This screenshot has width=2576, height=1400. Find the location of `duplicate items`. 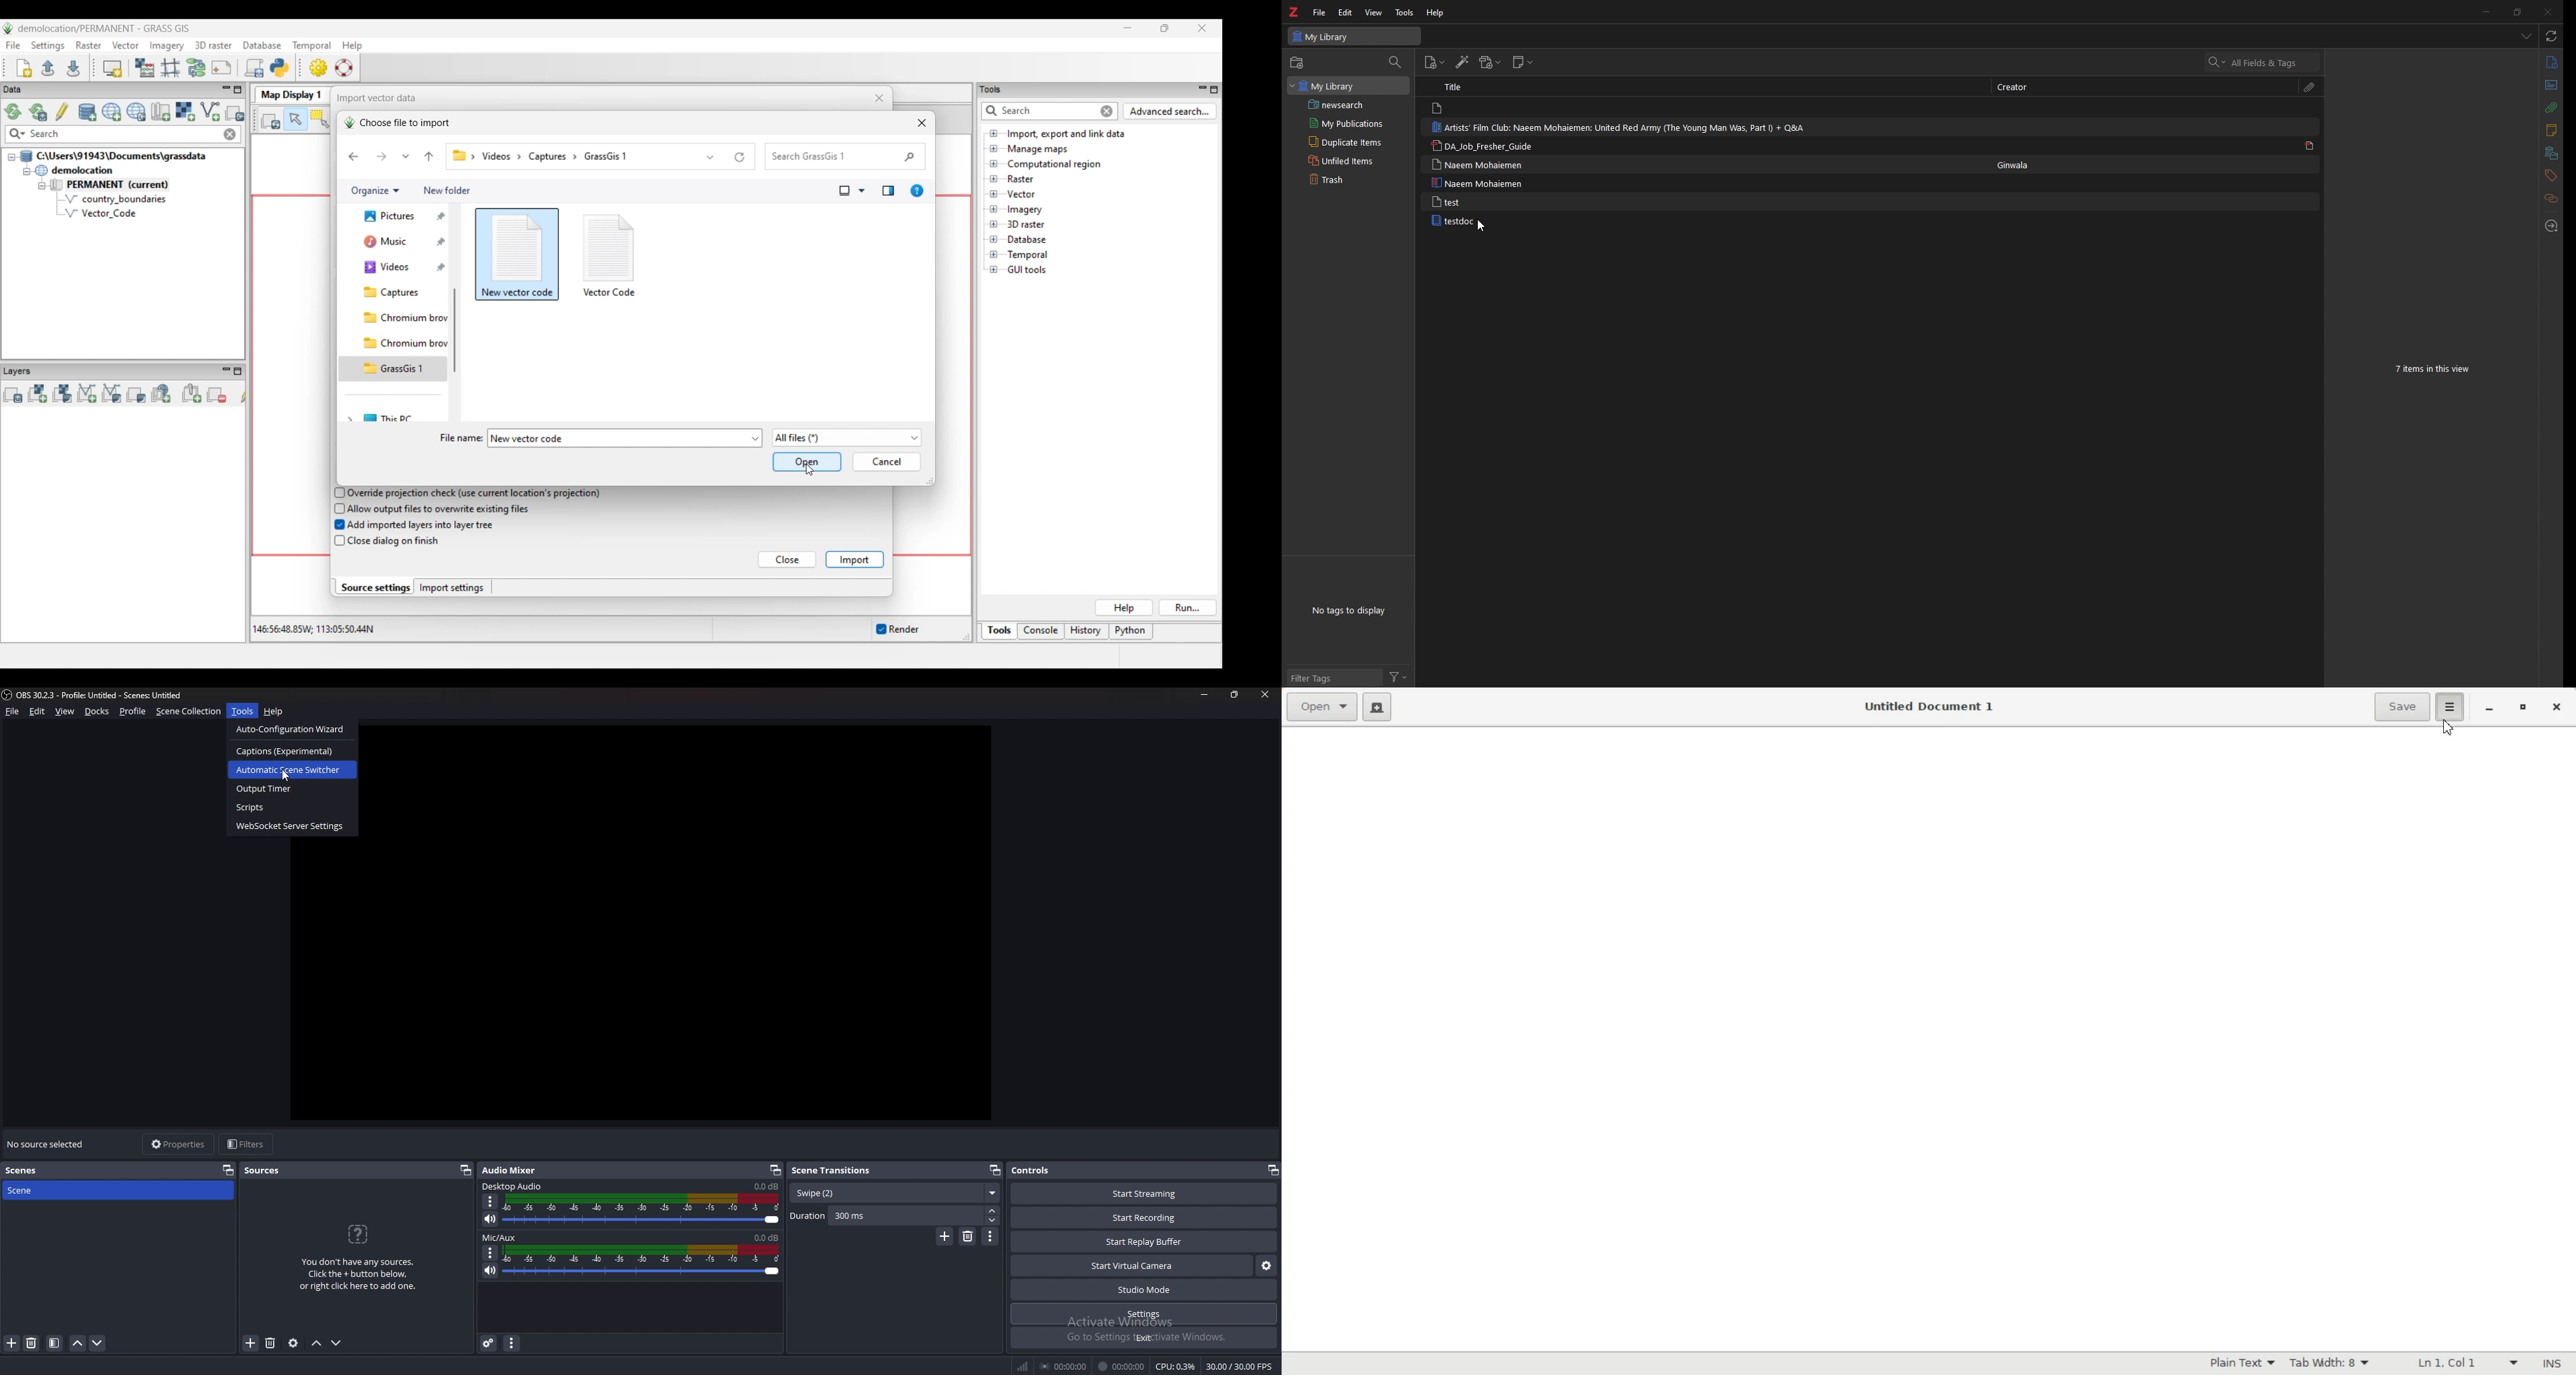

duplicate items is located at coordinates (1343, 142).